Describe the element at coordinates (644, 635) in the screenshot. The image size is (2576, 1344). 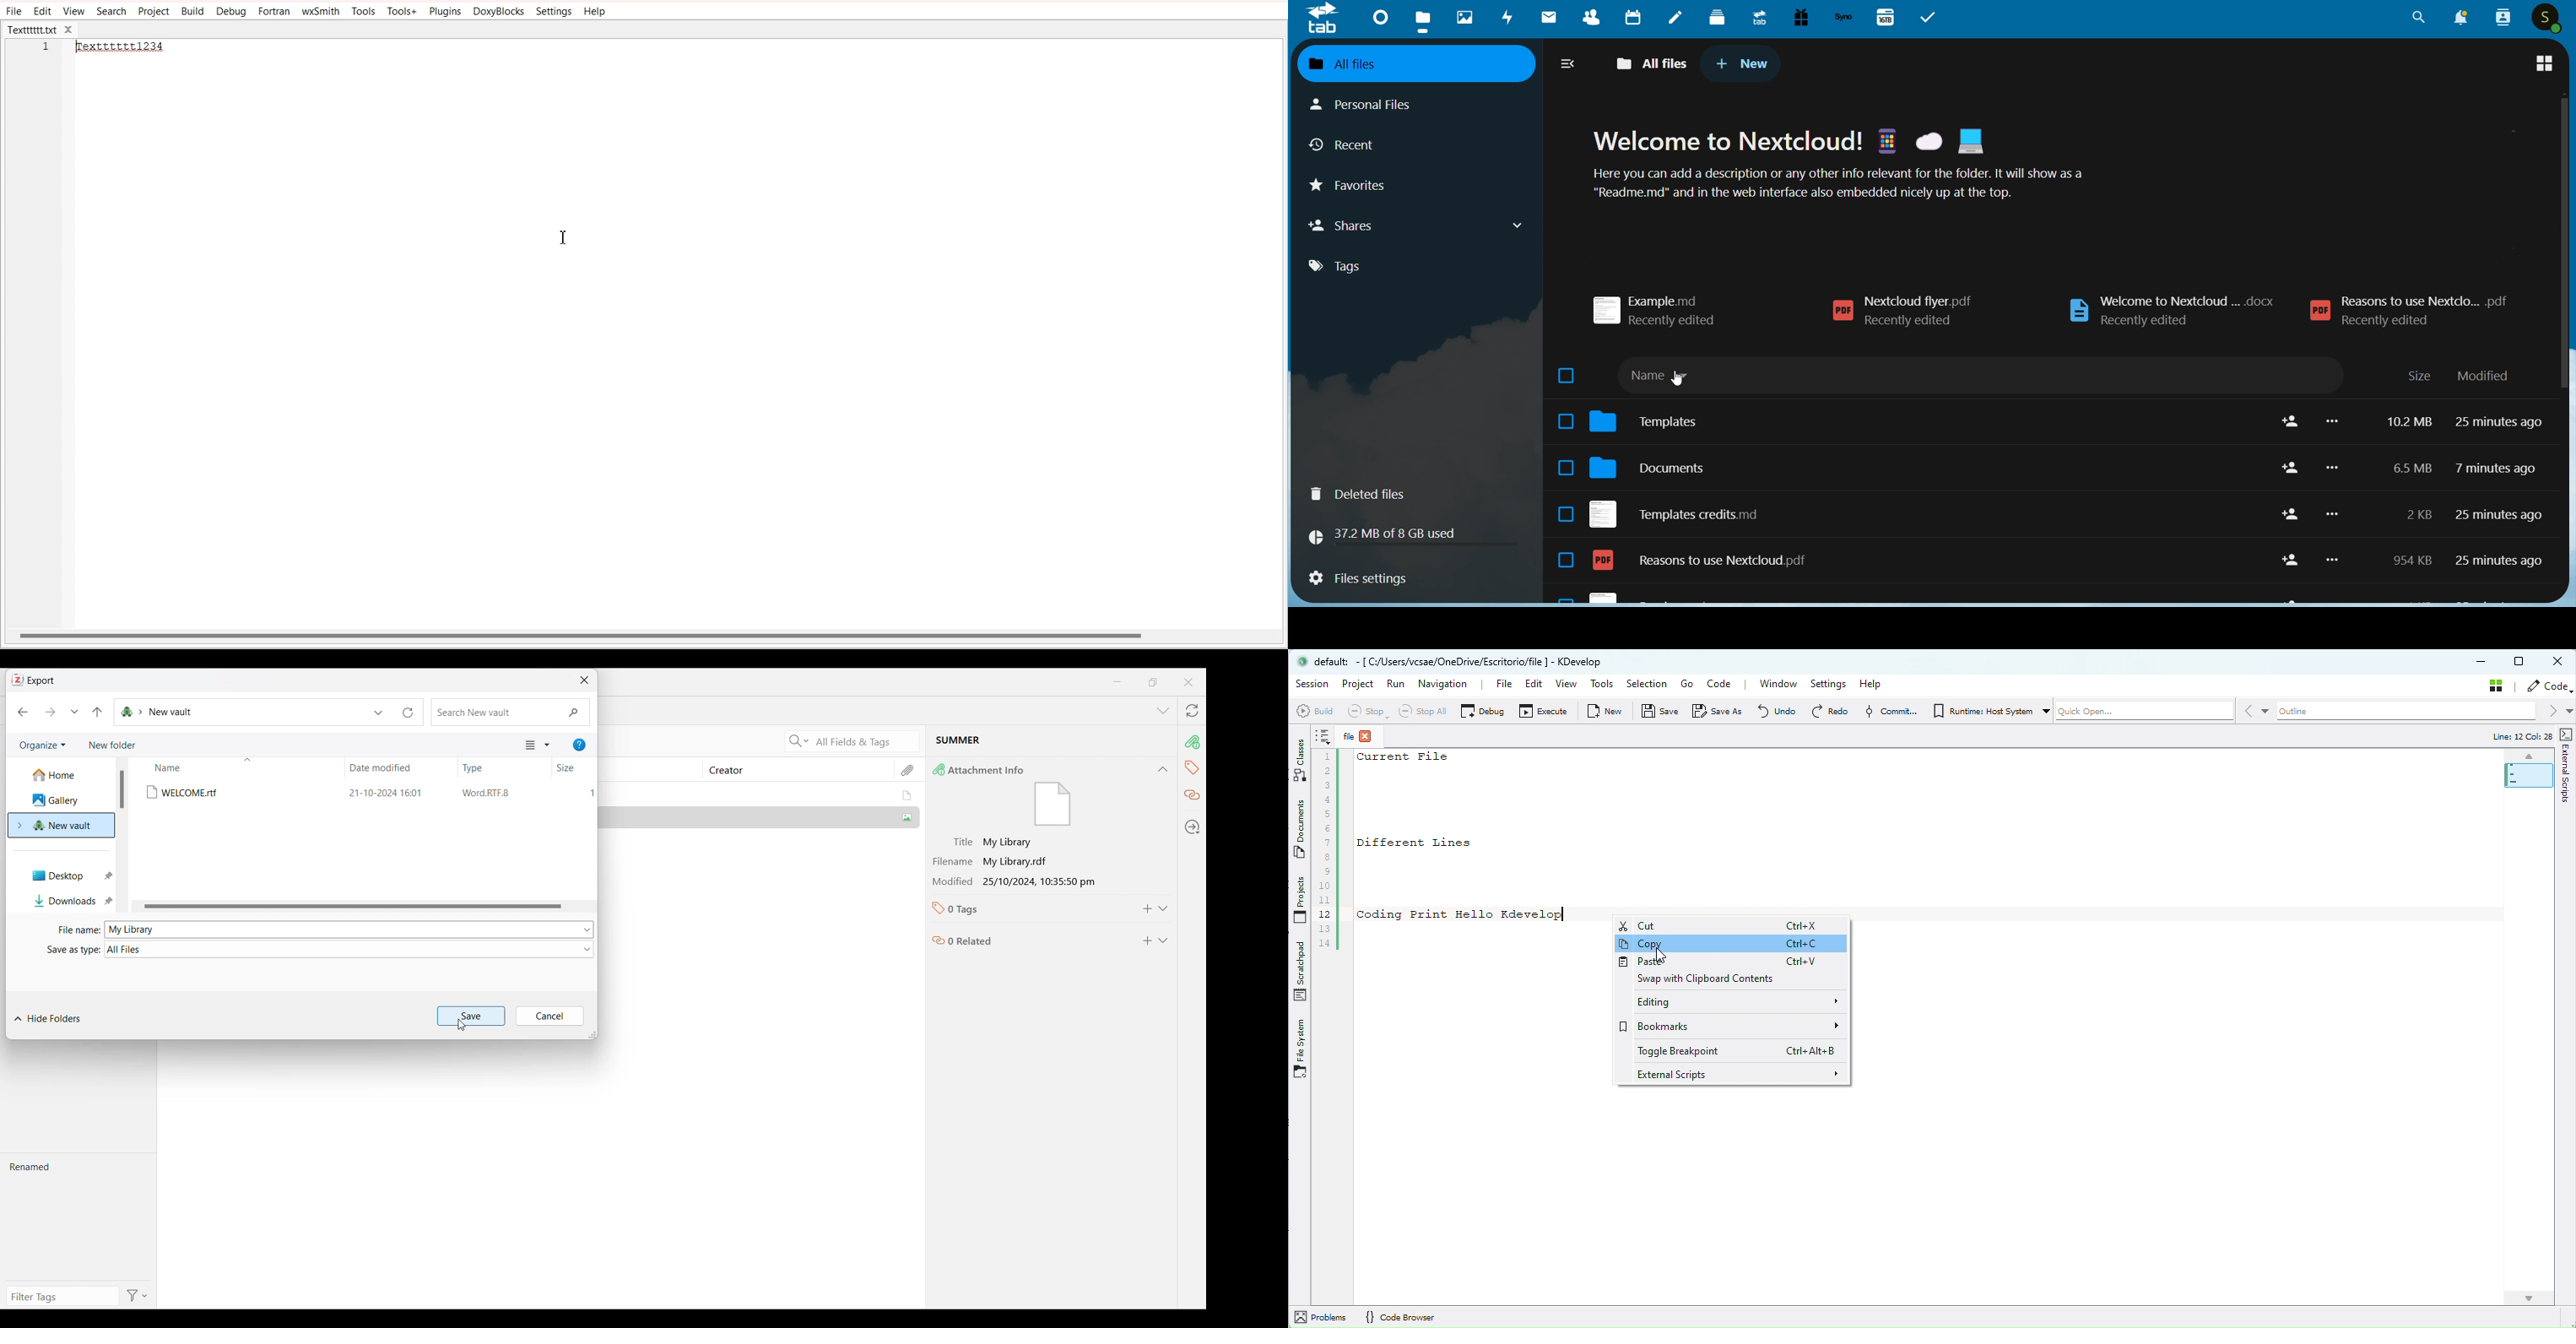
I see `Horizontal scroll bar` at that location.